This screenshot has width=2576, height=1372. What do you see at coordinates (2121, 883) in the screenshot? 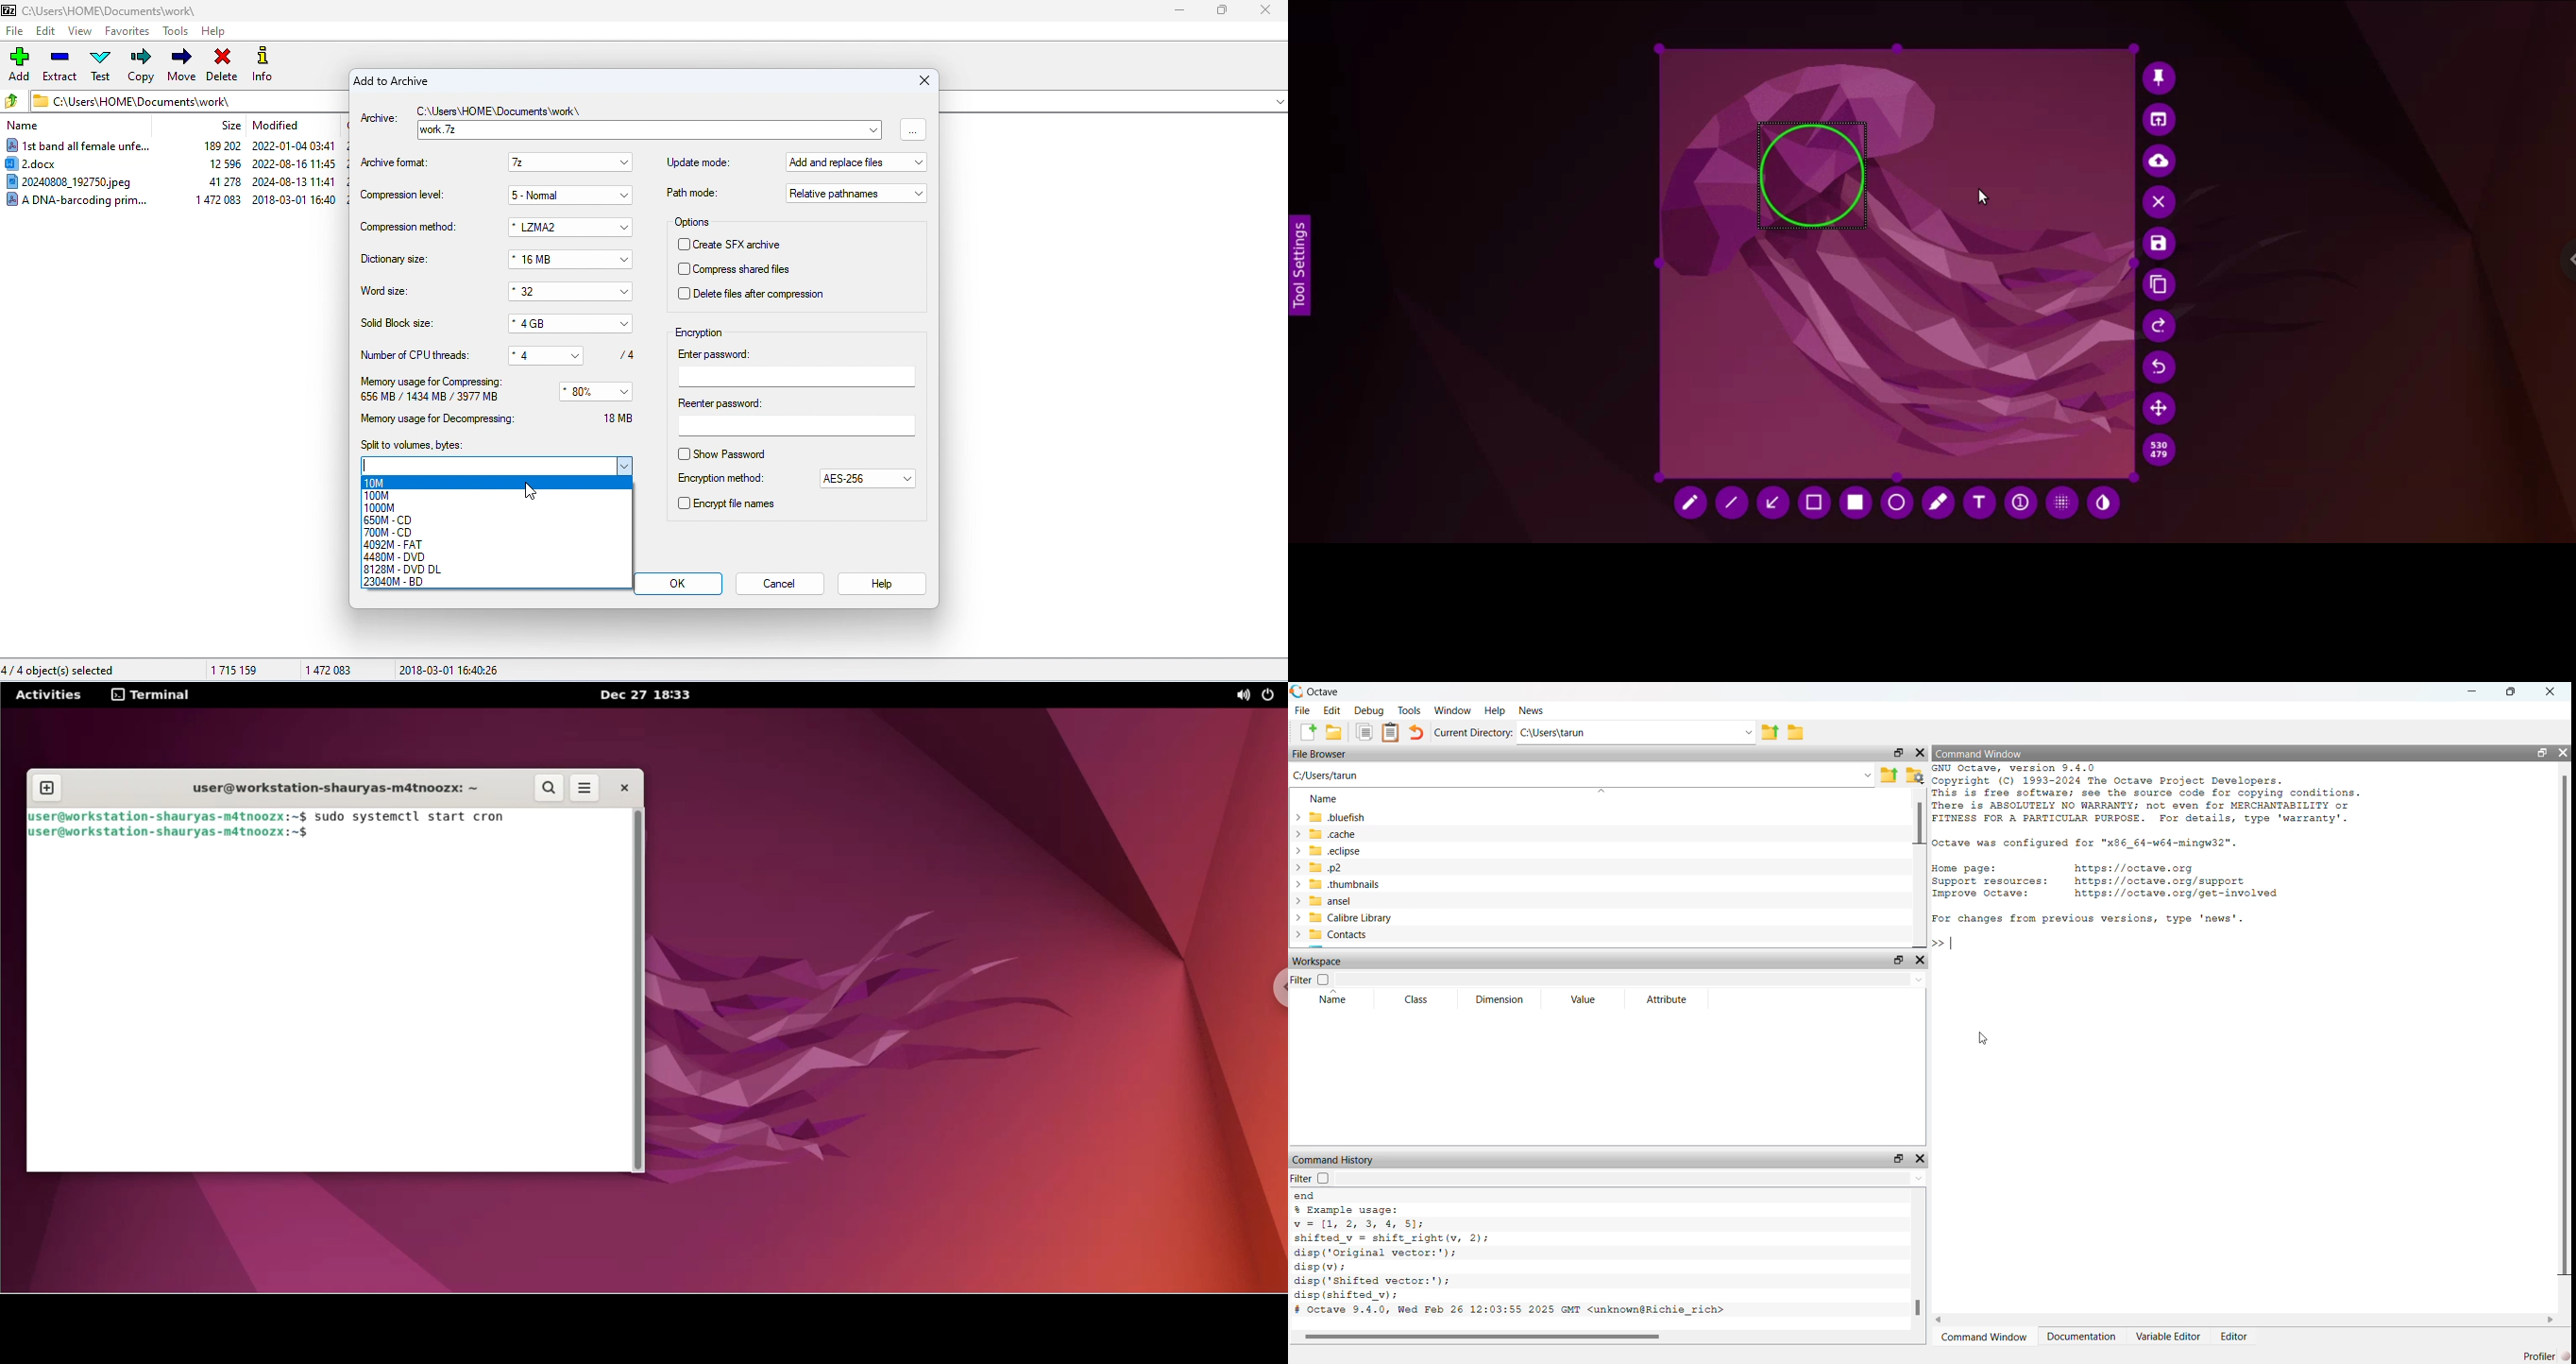
I see `resource links of octave` at bounding box center [2121, 883].